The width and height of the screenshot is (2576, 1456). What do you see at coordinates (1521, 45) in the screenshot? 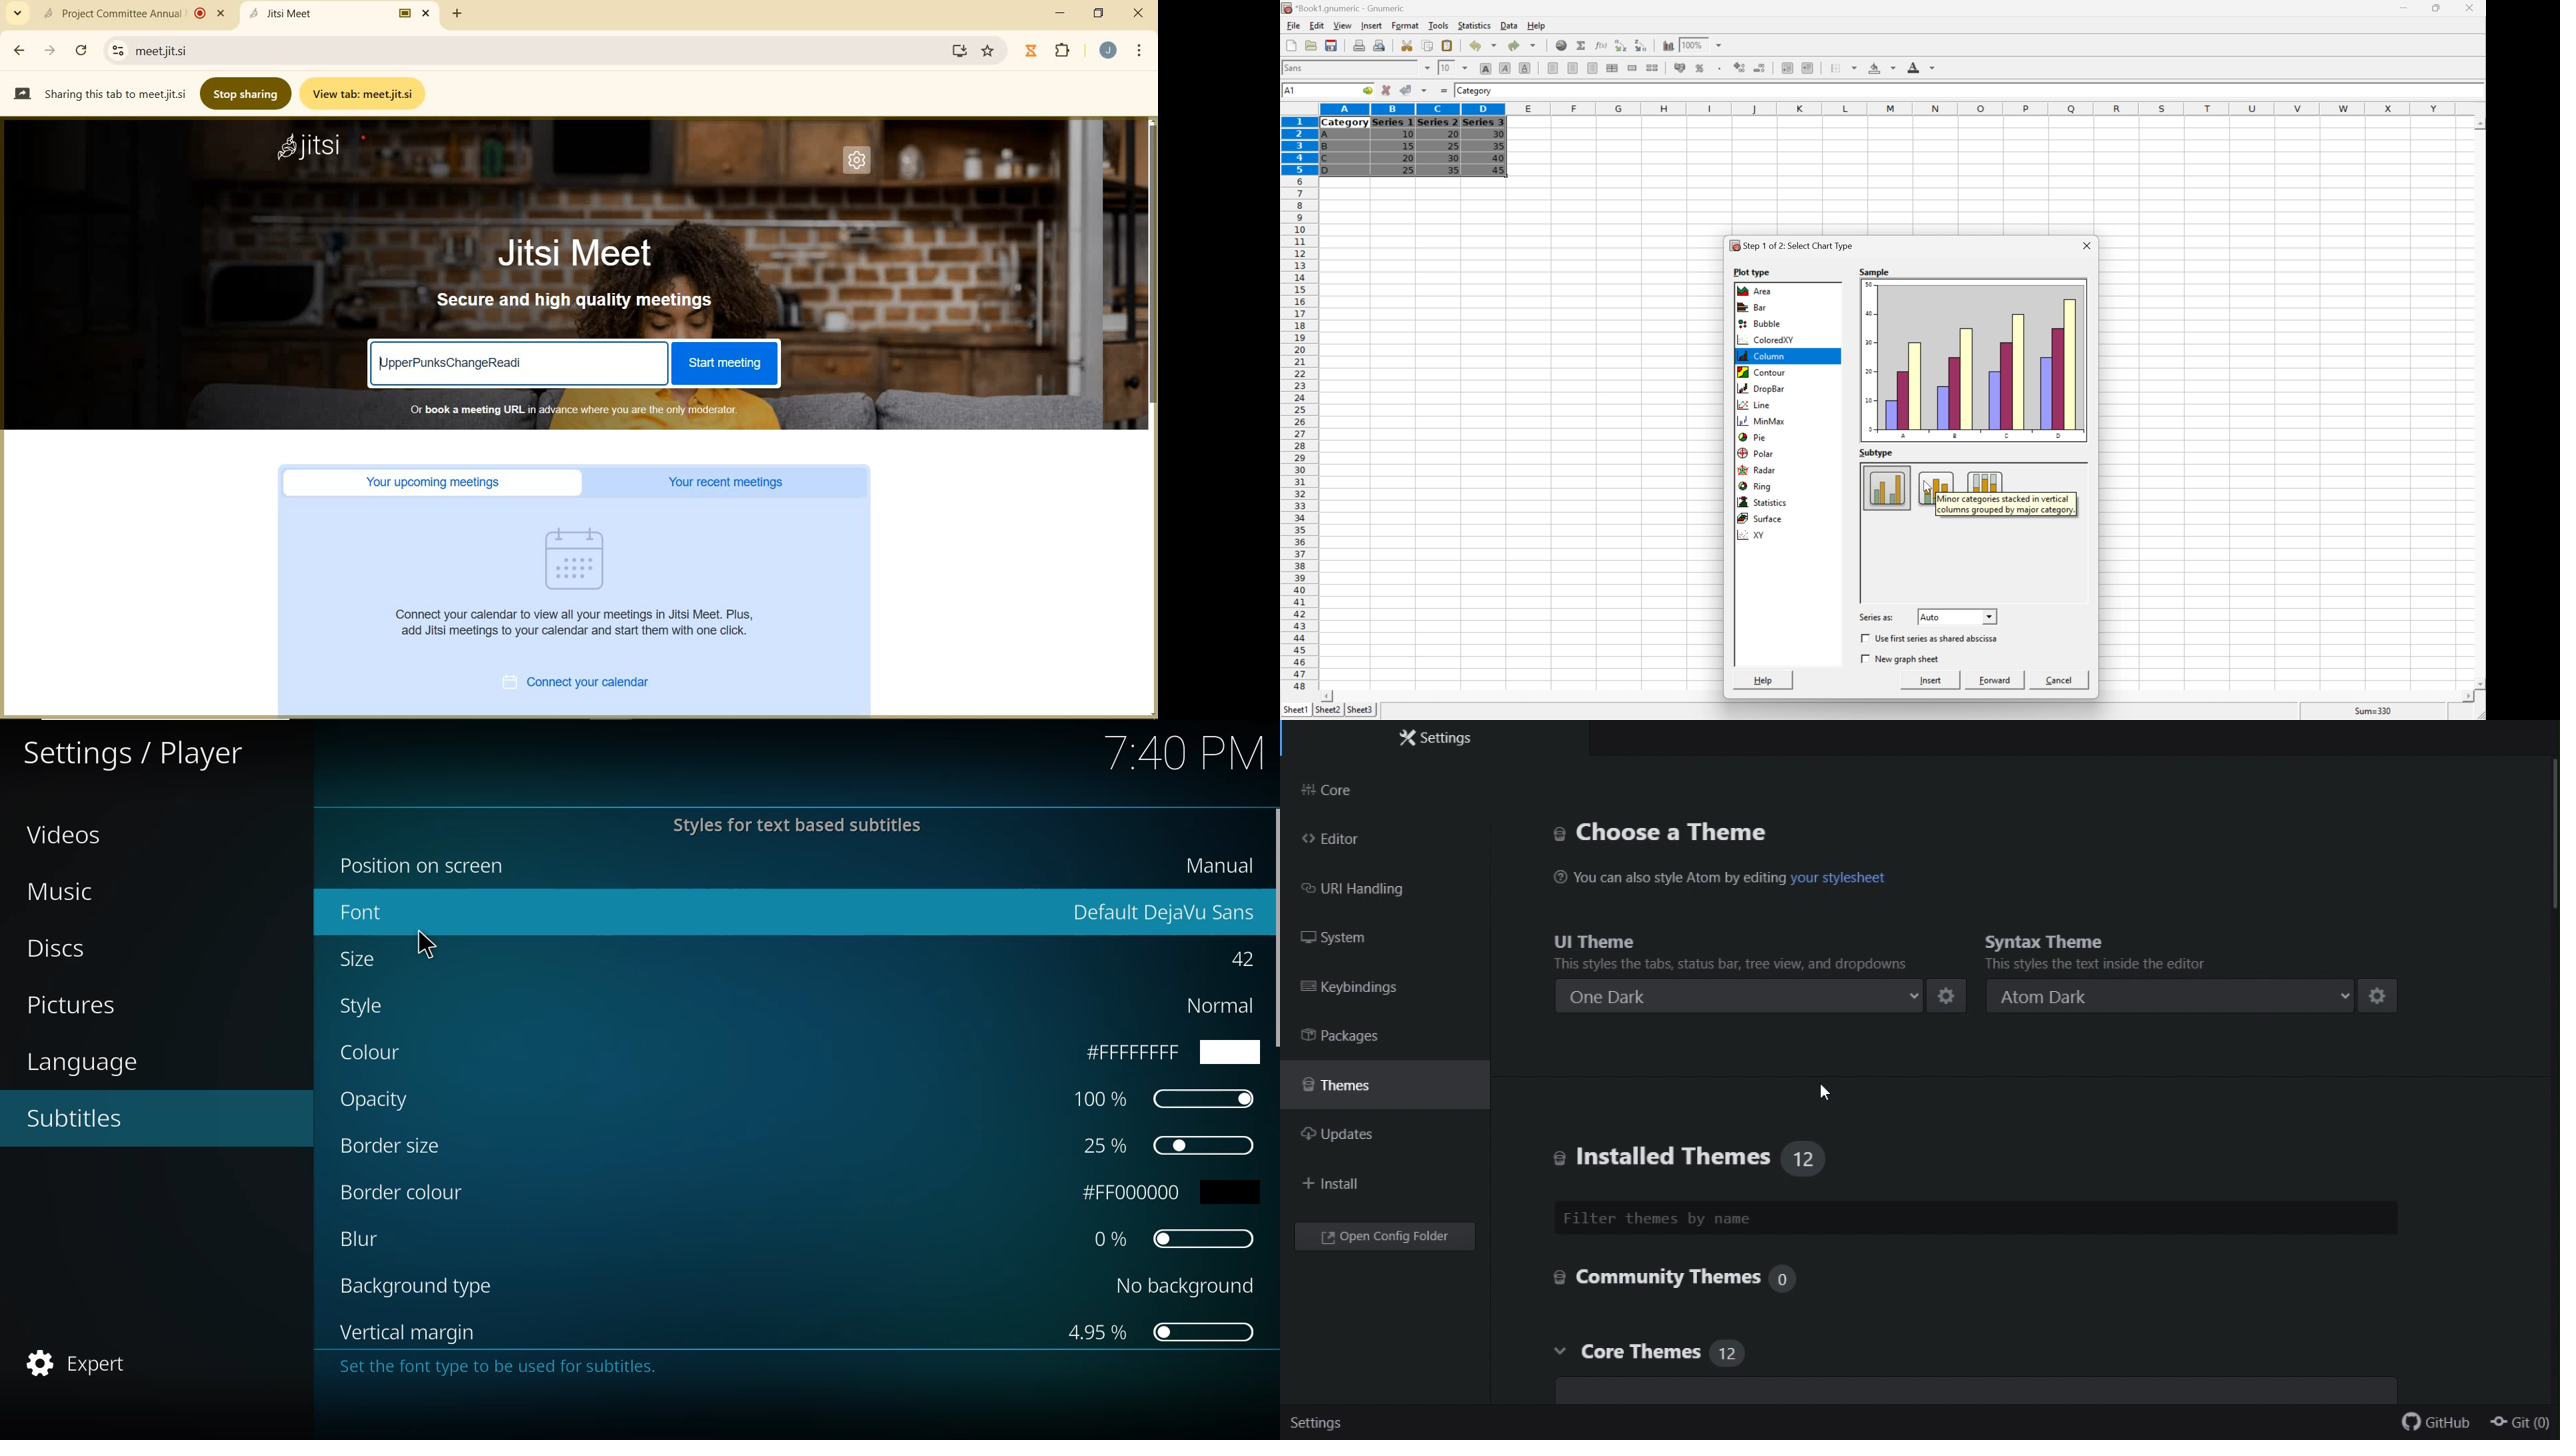
I see `Redo` at bounding box center [1521, 45].